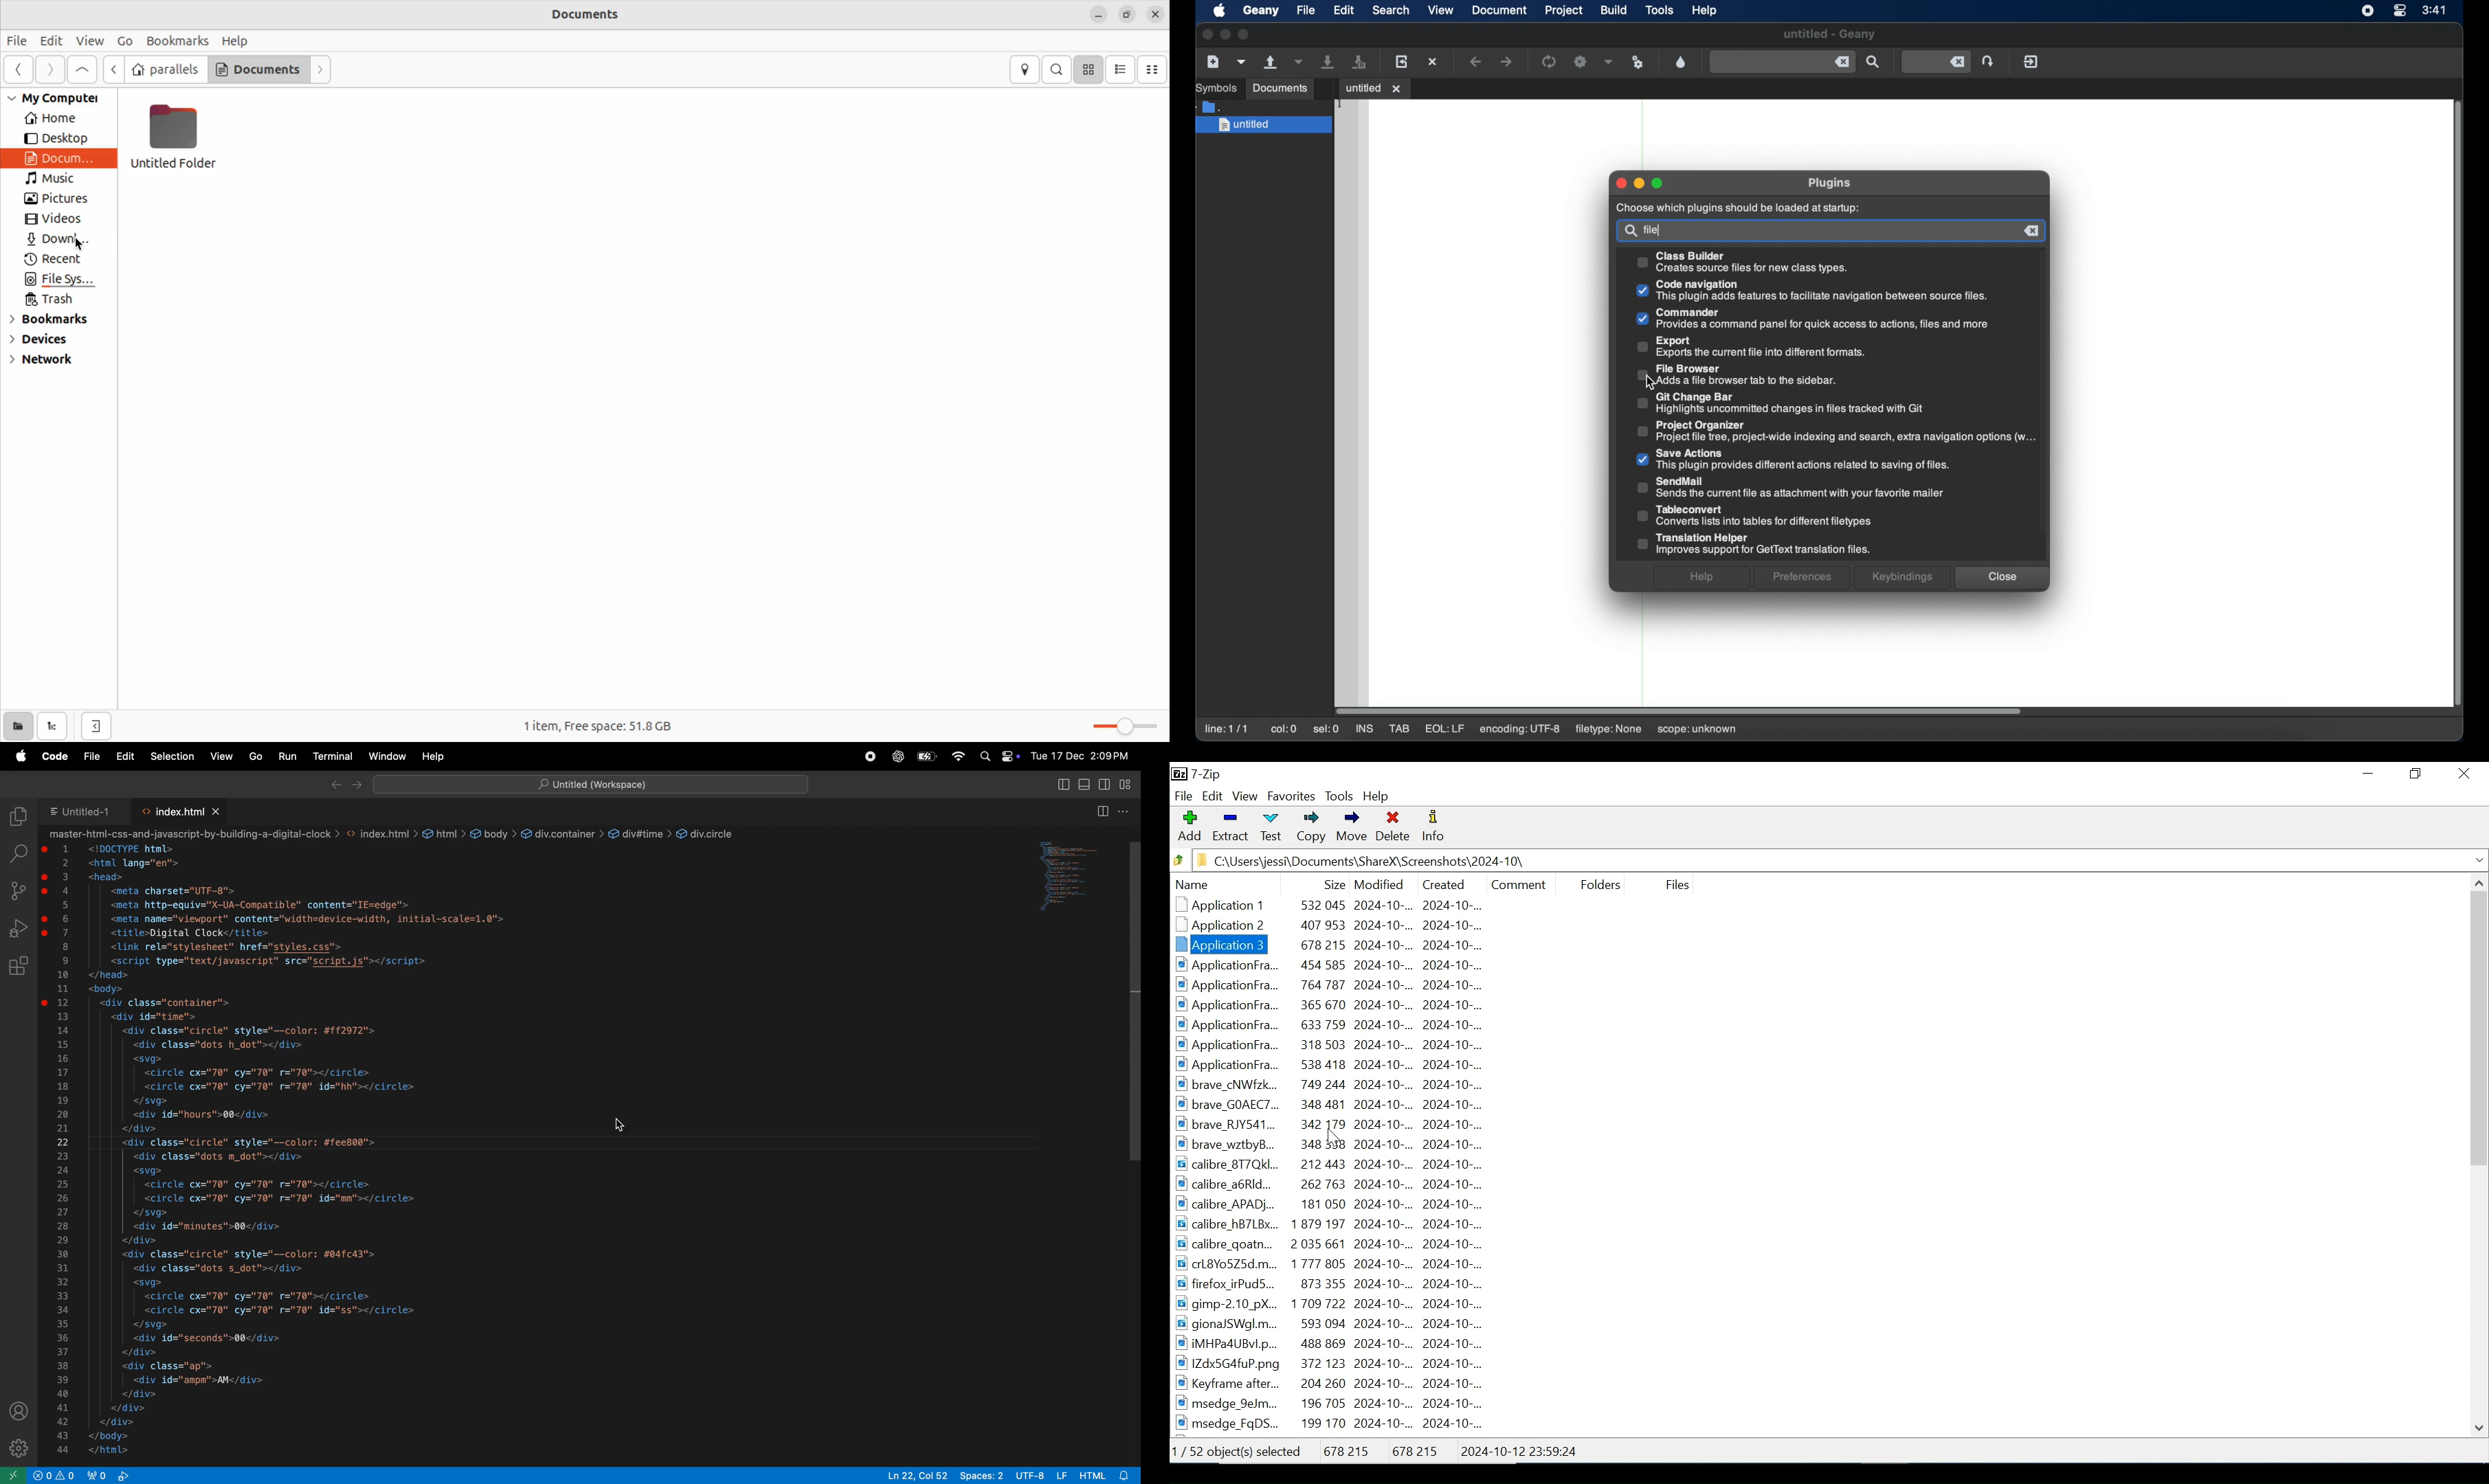 This screenshot has width=2492, height=1484. What do you see at coordinates (1338, 1383) in the screenshot?
I see `Keyframe after... 204 260 2024-10-.. 2024-10-...` at bounding box center [1338, 1383].